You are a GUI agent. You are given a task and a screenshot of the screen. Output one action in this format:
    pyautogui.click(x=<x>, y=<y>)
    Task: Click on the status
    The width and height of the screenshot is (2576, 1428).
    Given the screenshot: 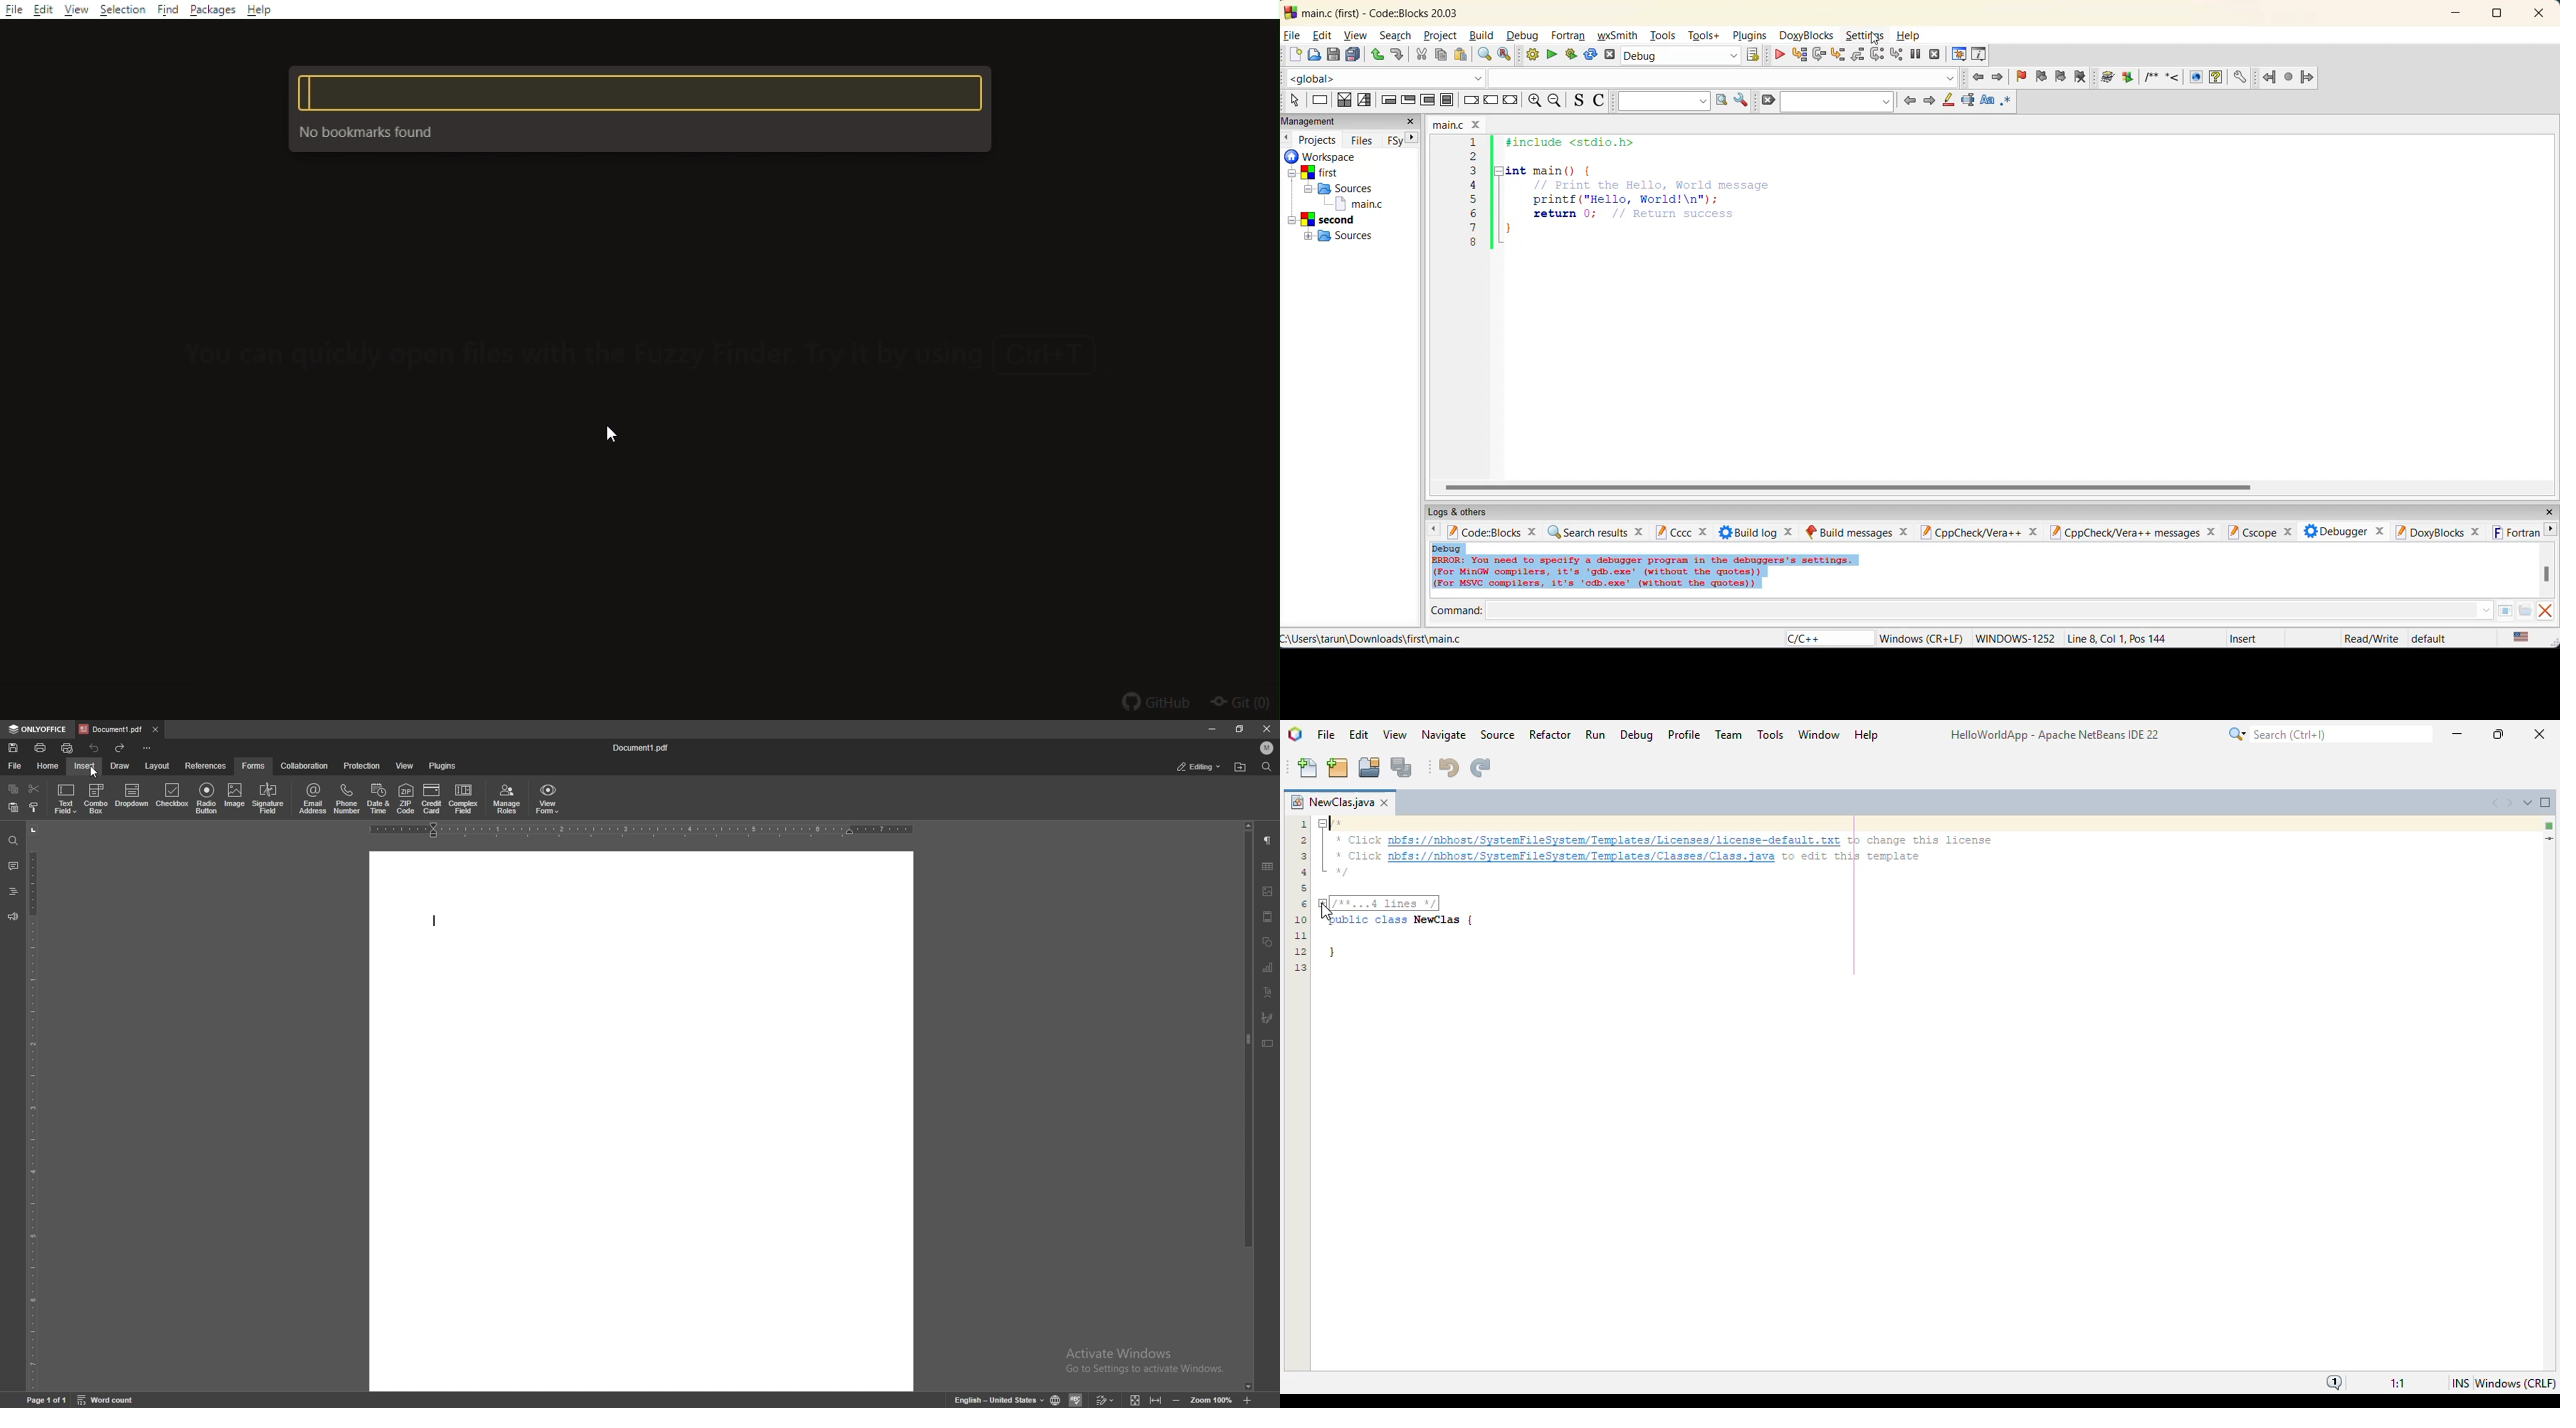 What is the action you would take?
    pyautogui.click(x=1199, y=766)
    